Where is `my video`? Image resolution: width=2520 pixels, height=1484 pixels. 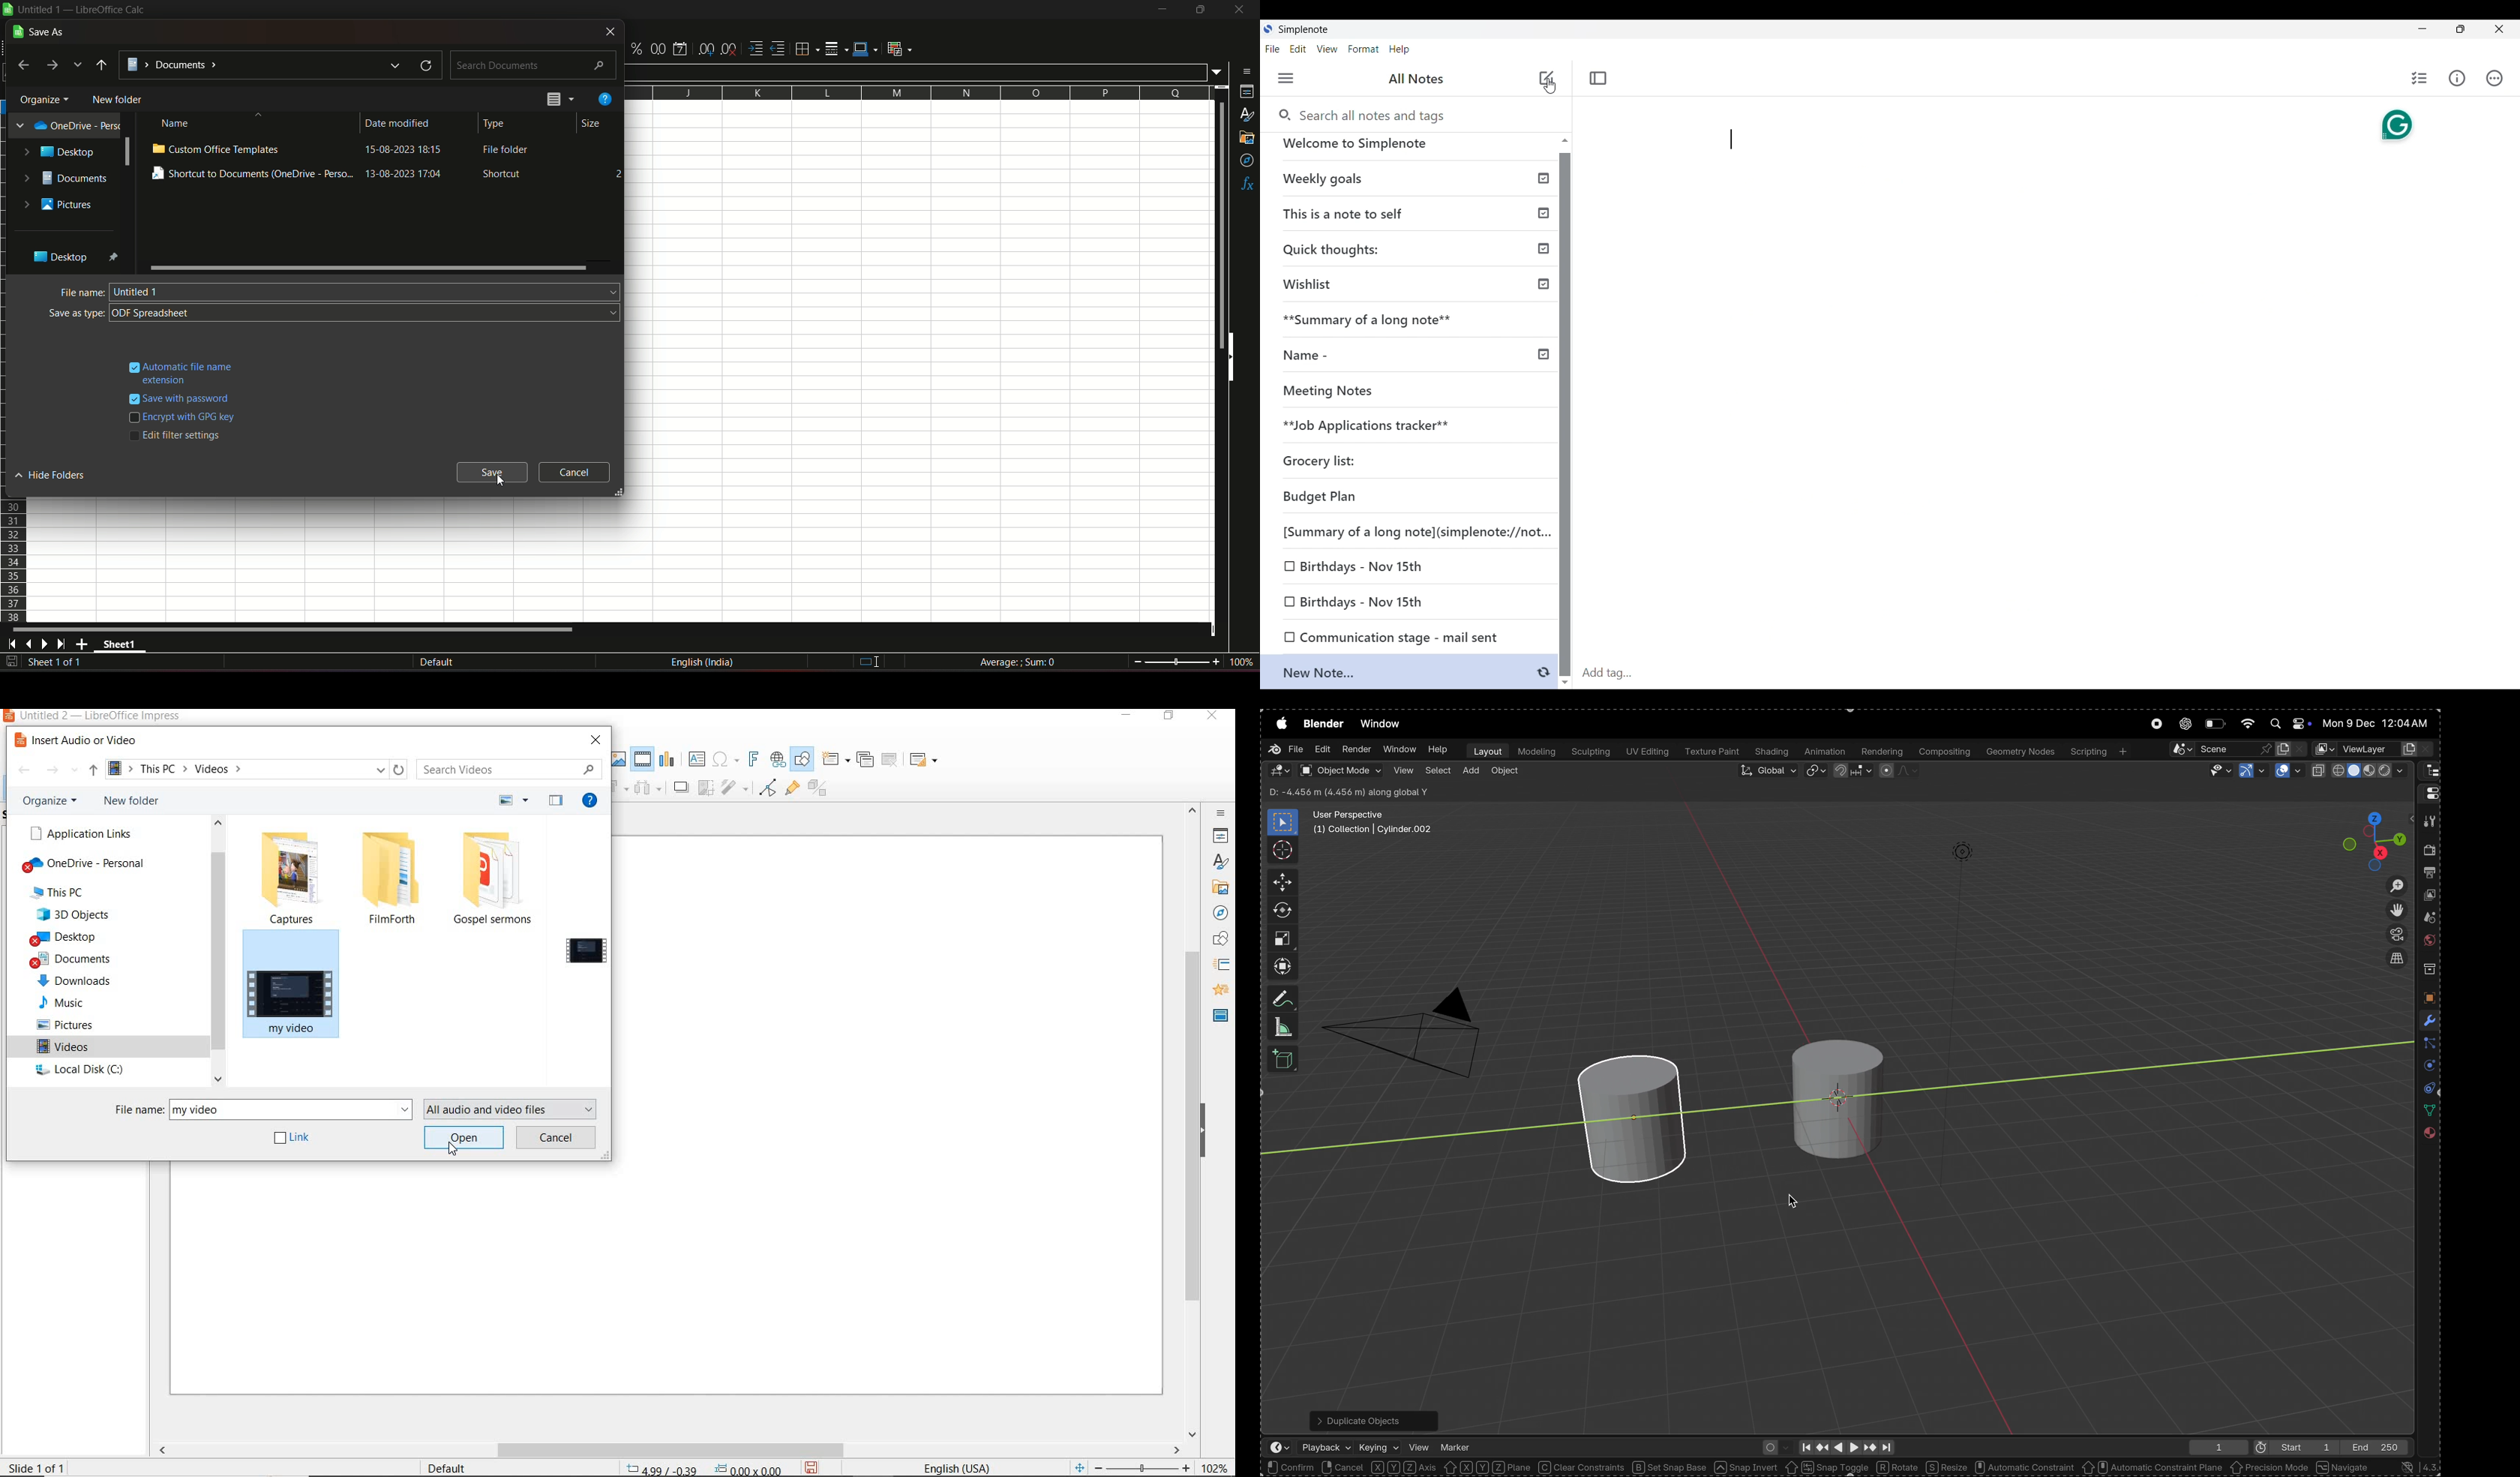 my video is located at coordinates (217, 1109).